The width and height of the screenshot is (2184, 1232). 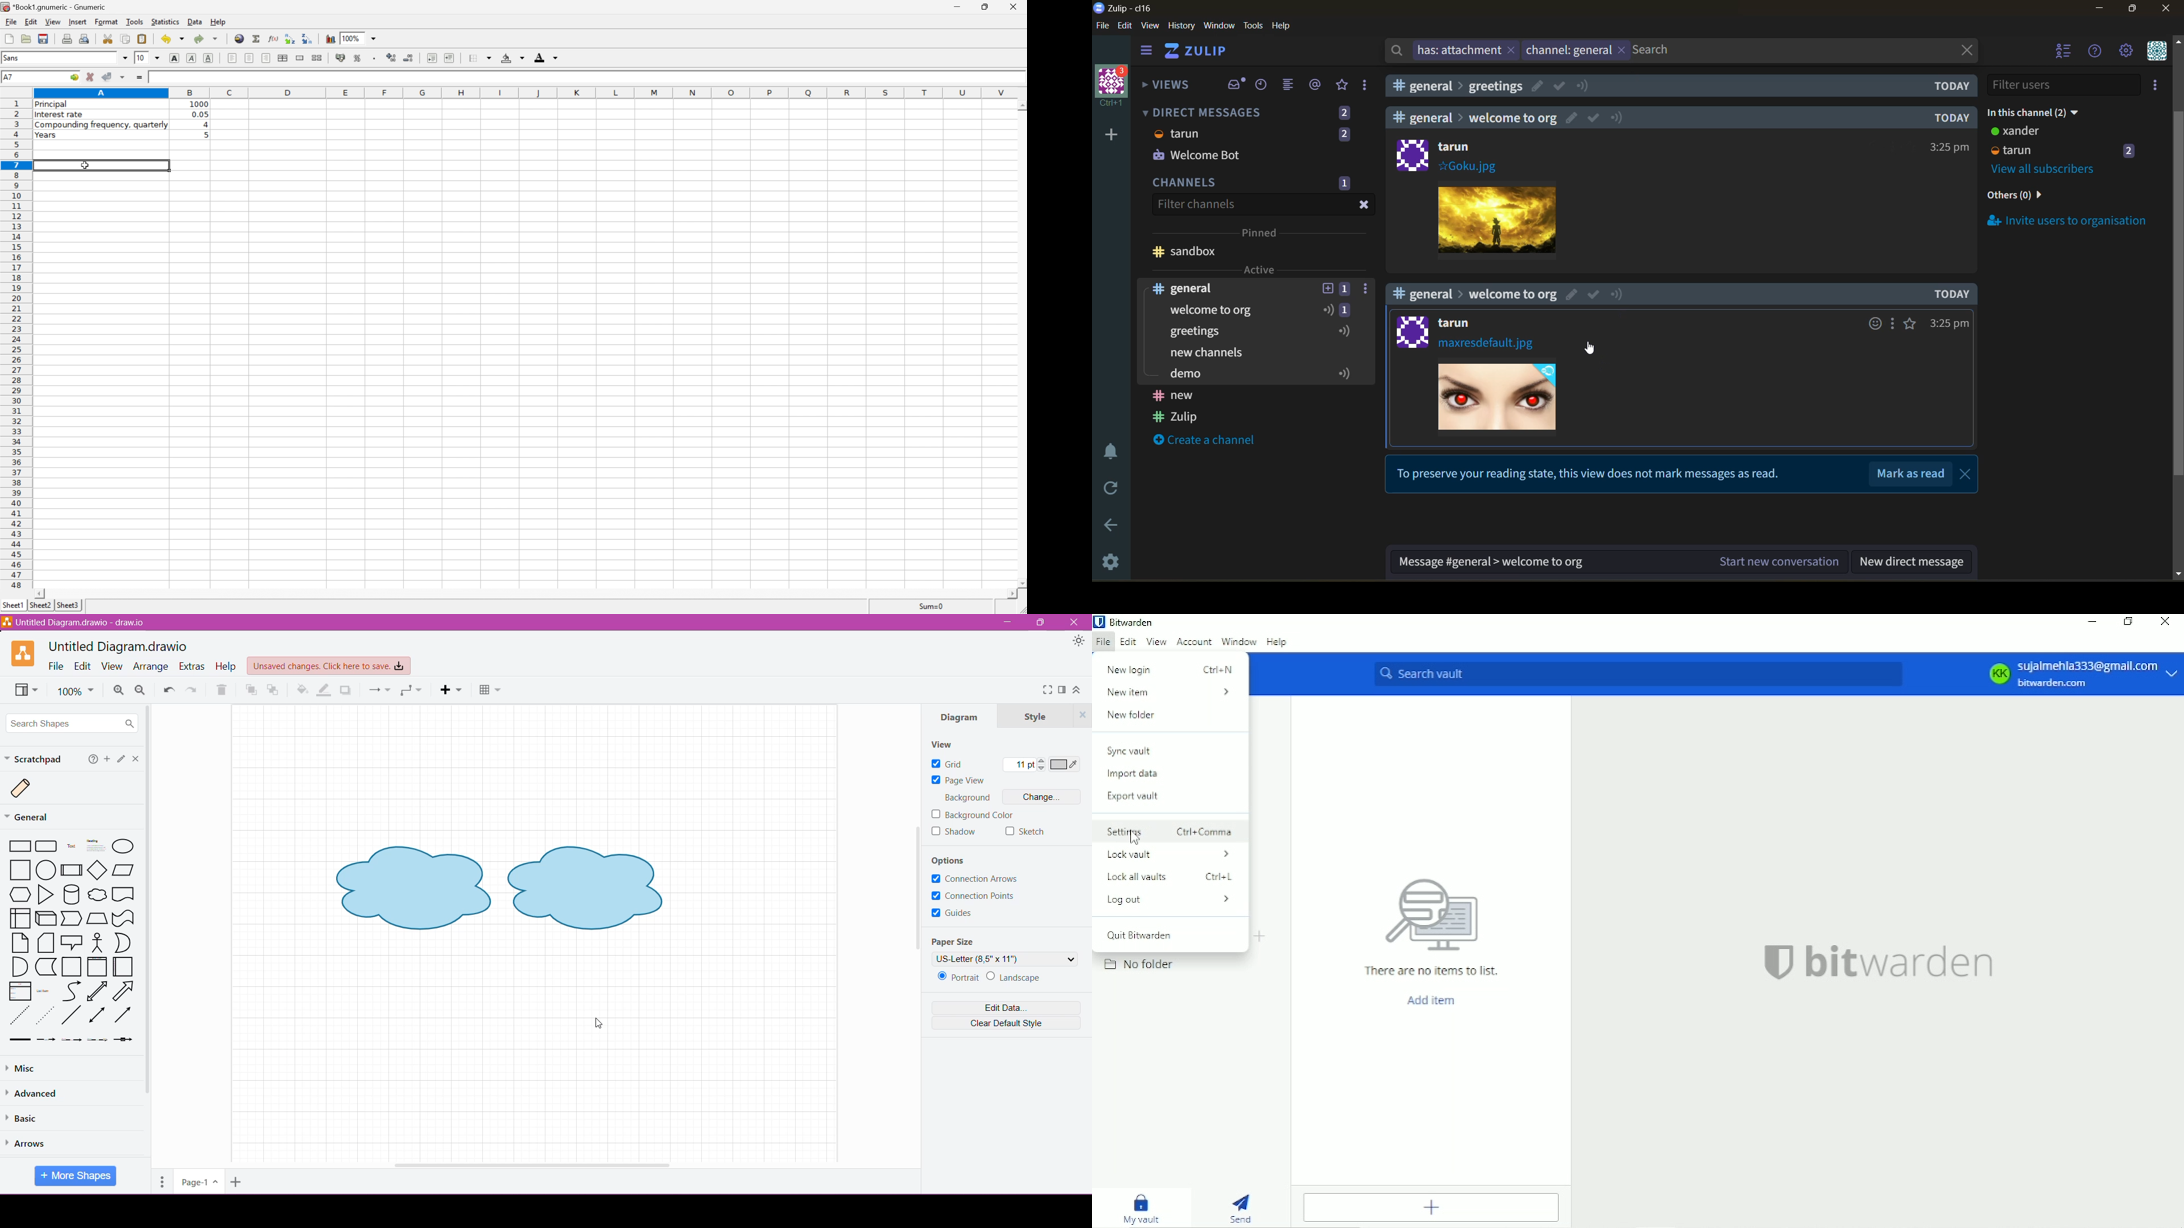 I want to click on interest rate, so click(x=59, y=116).